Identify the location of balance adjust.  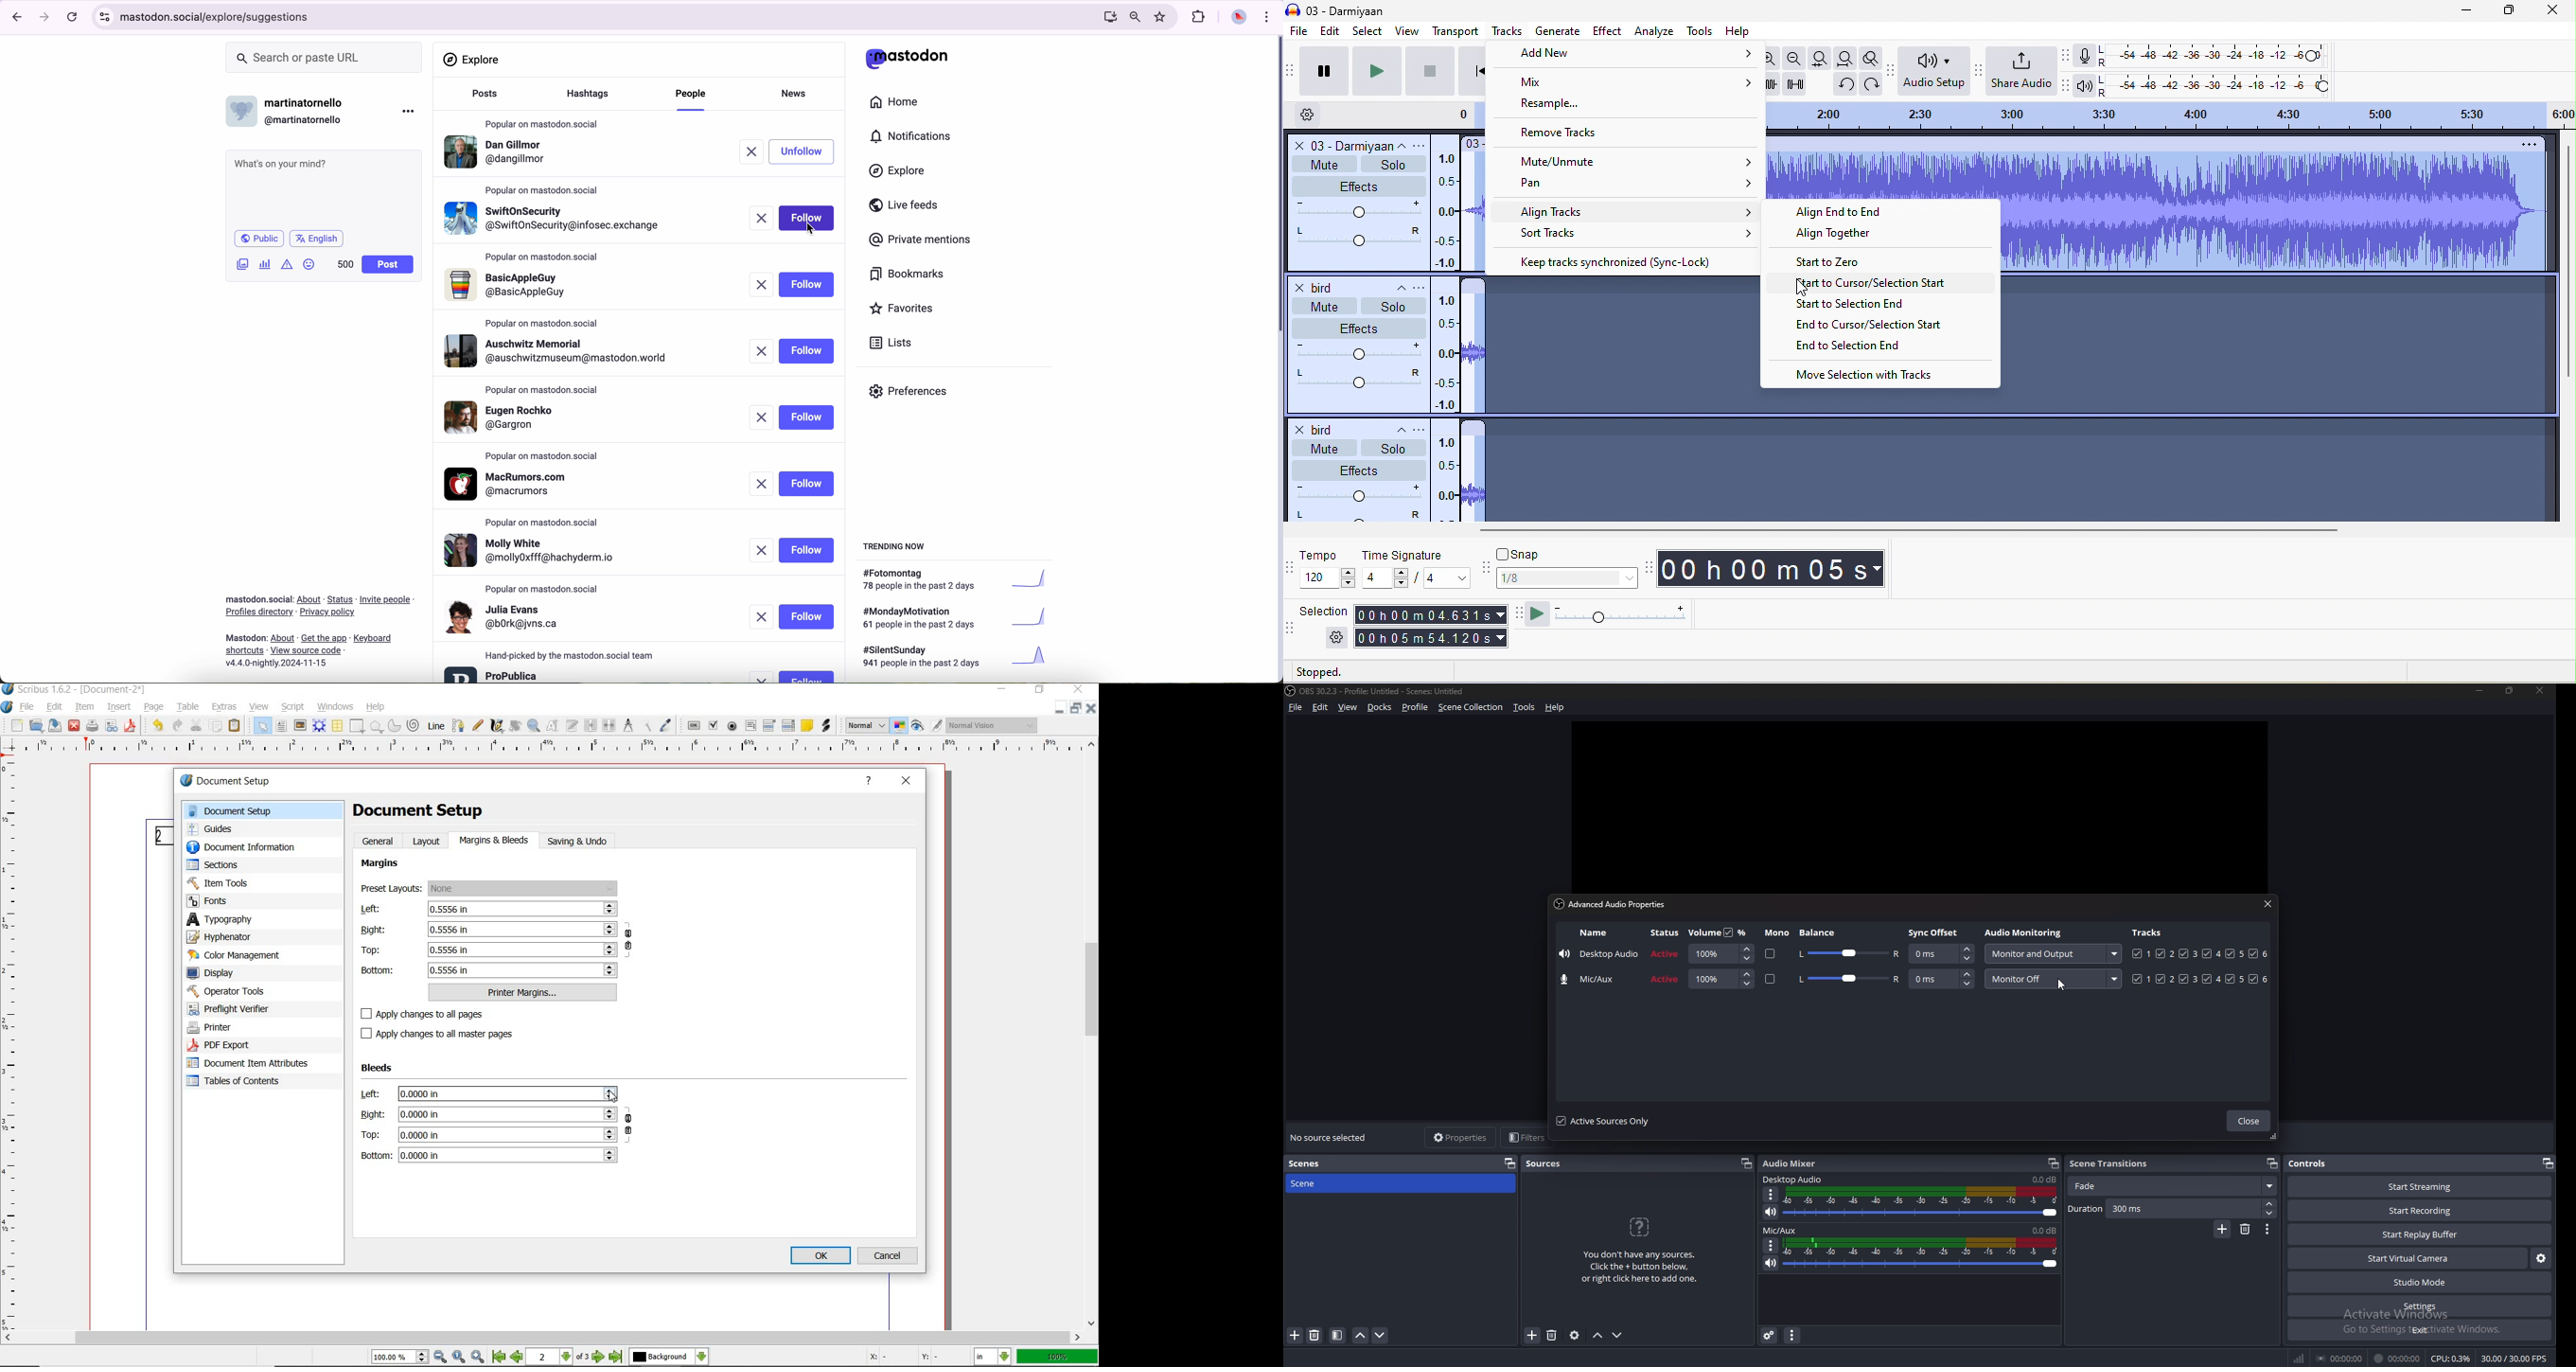
(1850, 979).